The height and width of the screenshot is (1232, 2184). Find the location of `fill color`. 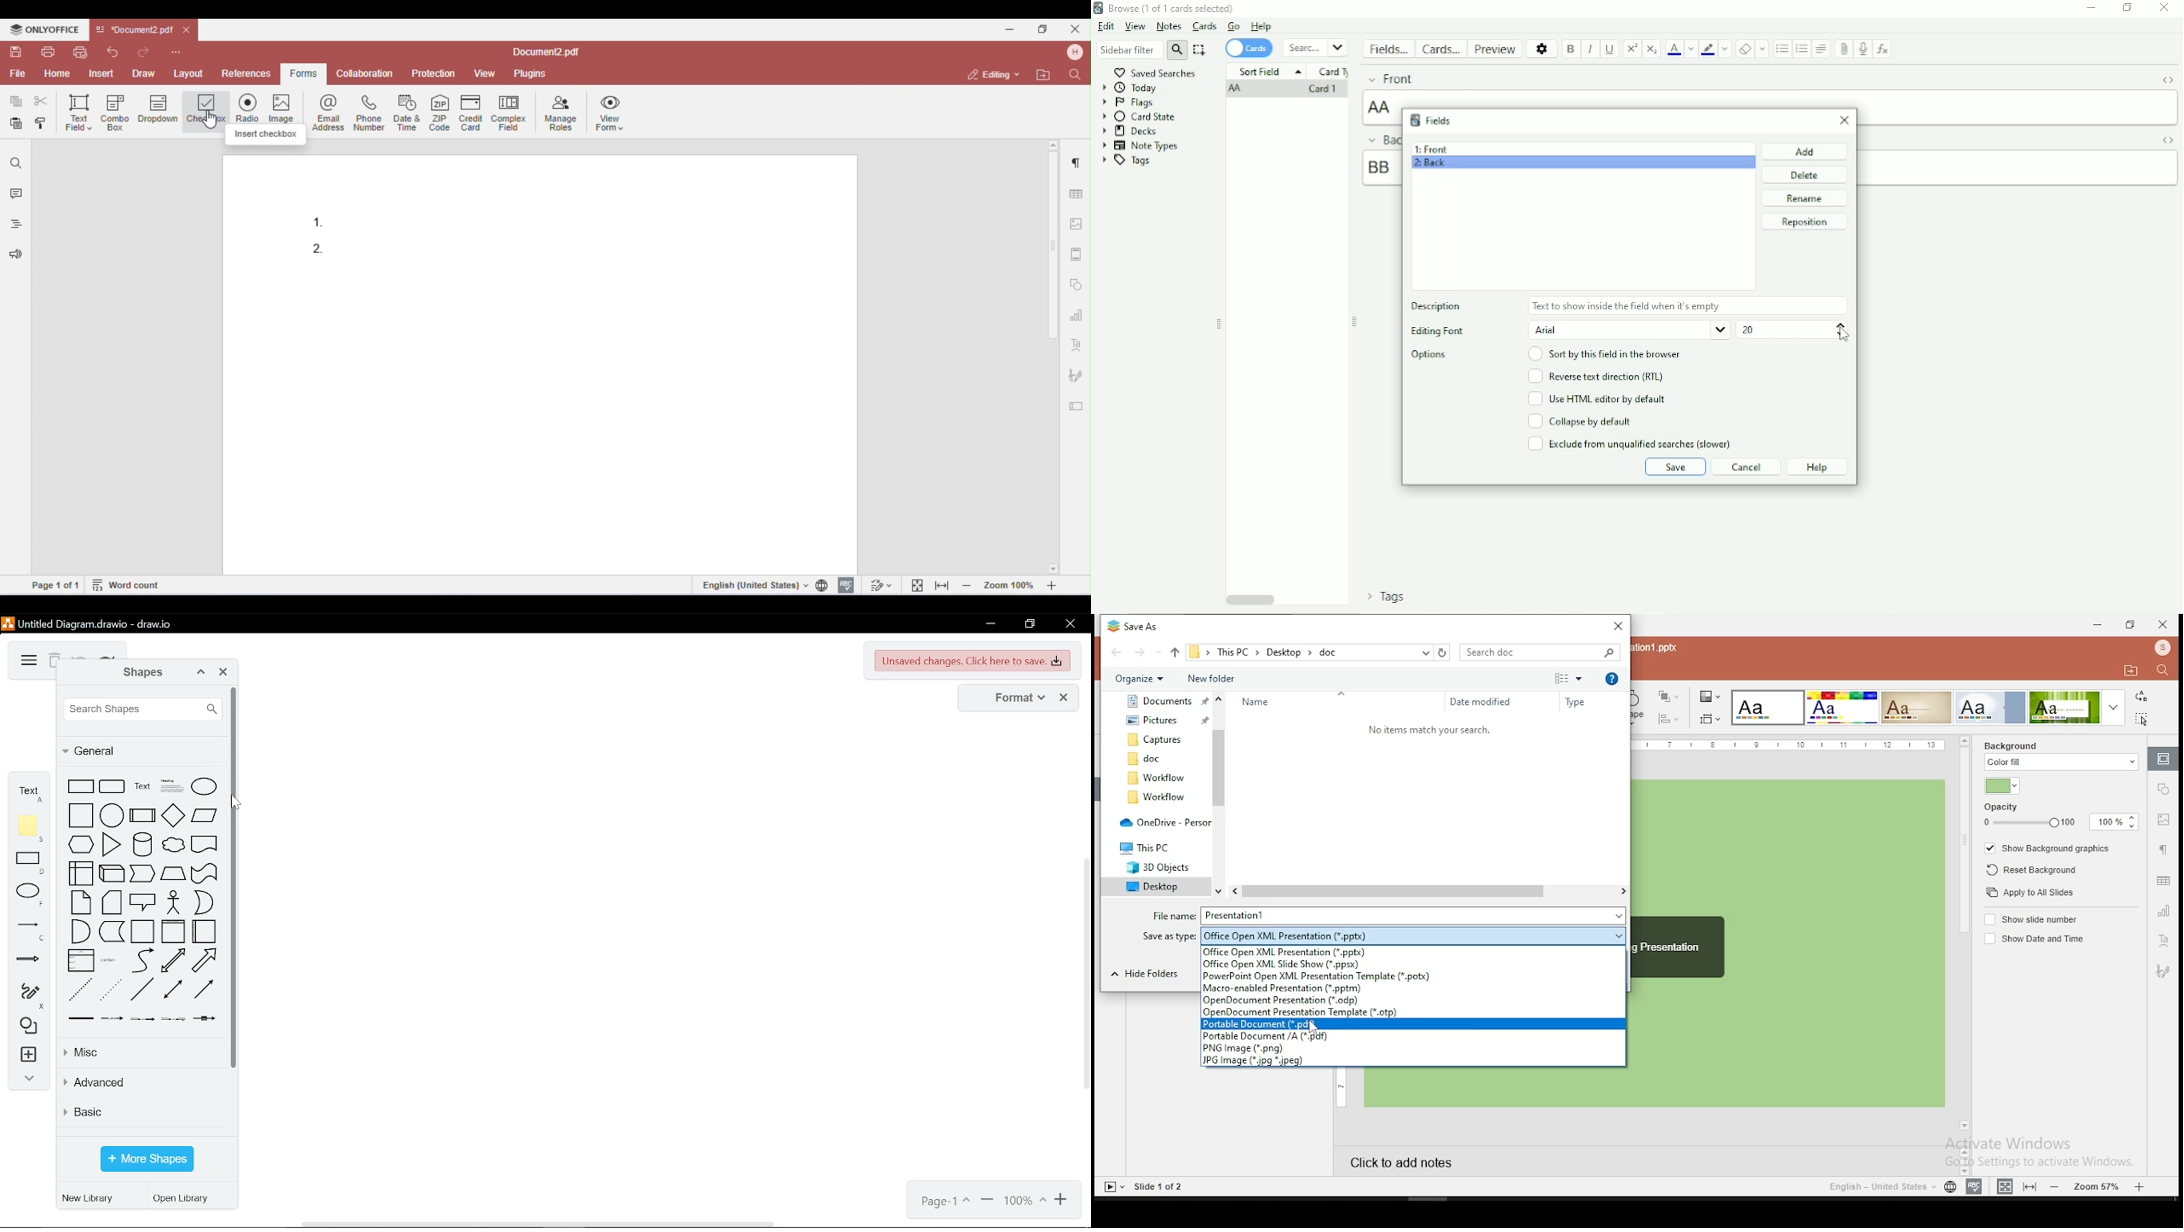

fill color is located at coordinates (2002, 786).